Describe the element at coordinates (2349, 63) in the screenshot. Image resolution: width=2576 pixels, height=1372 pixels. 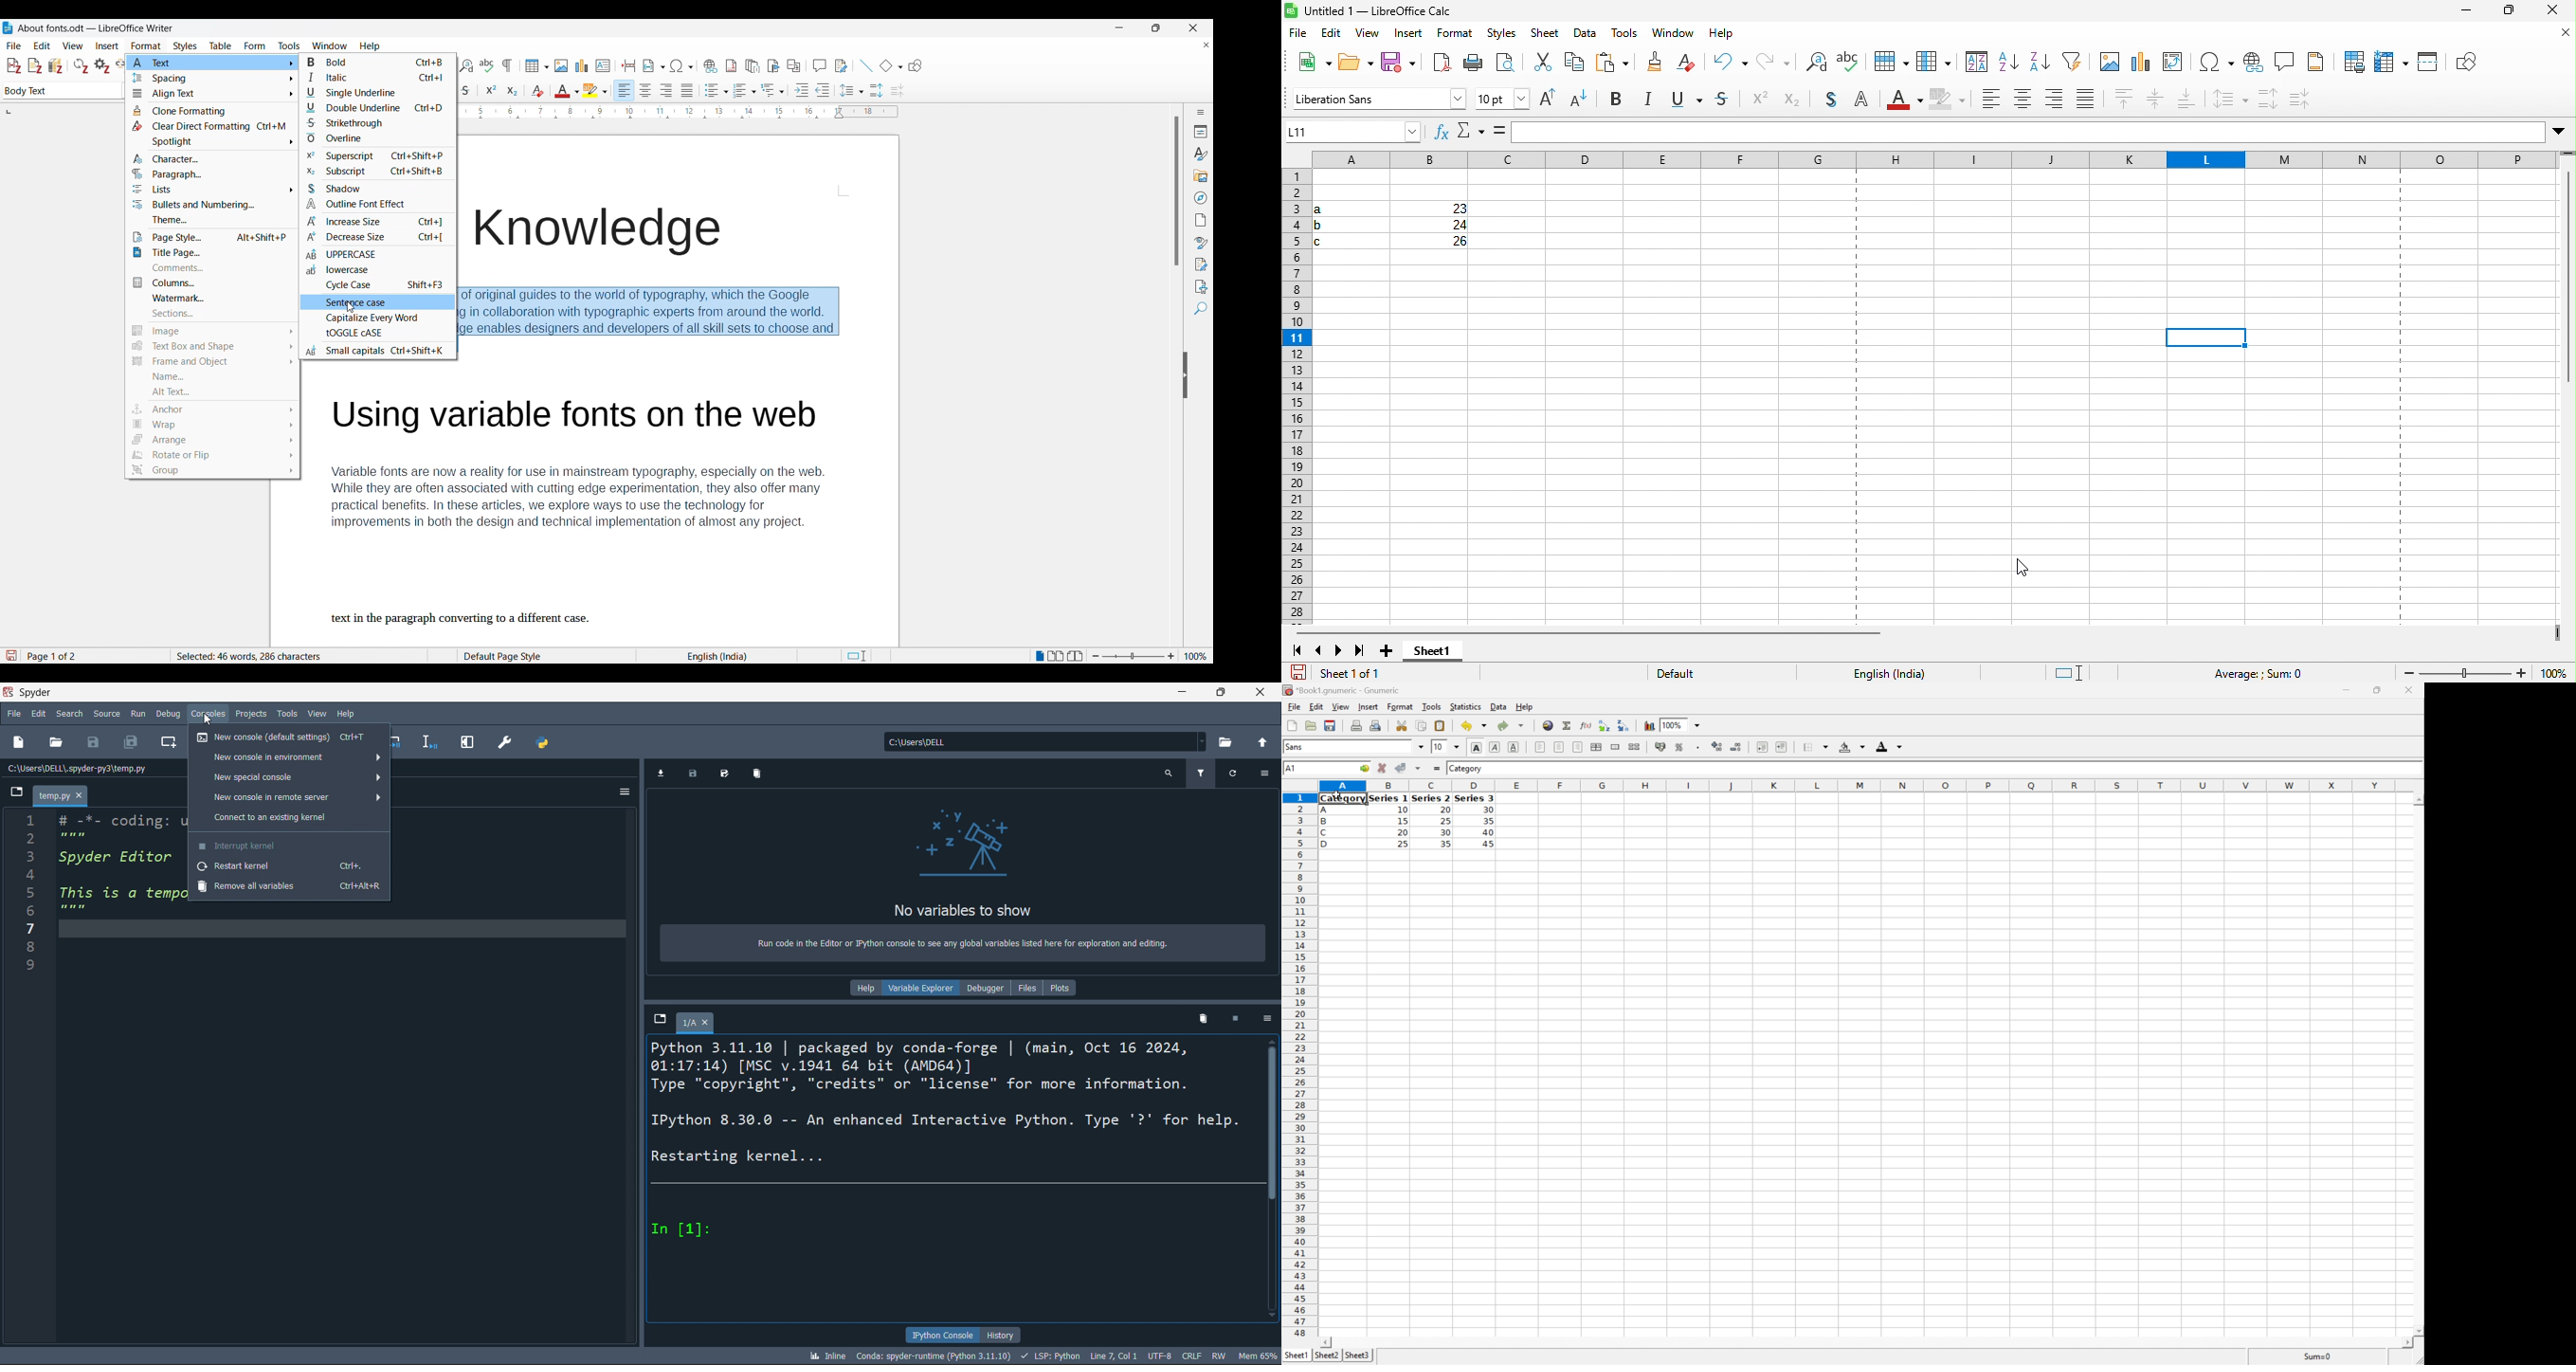
I see `print area` at that location.